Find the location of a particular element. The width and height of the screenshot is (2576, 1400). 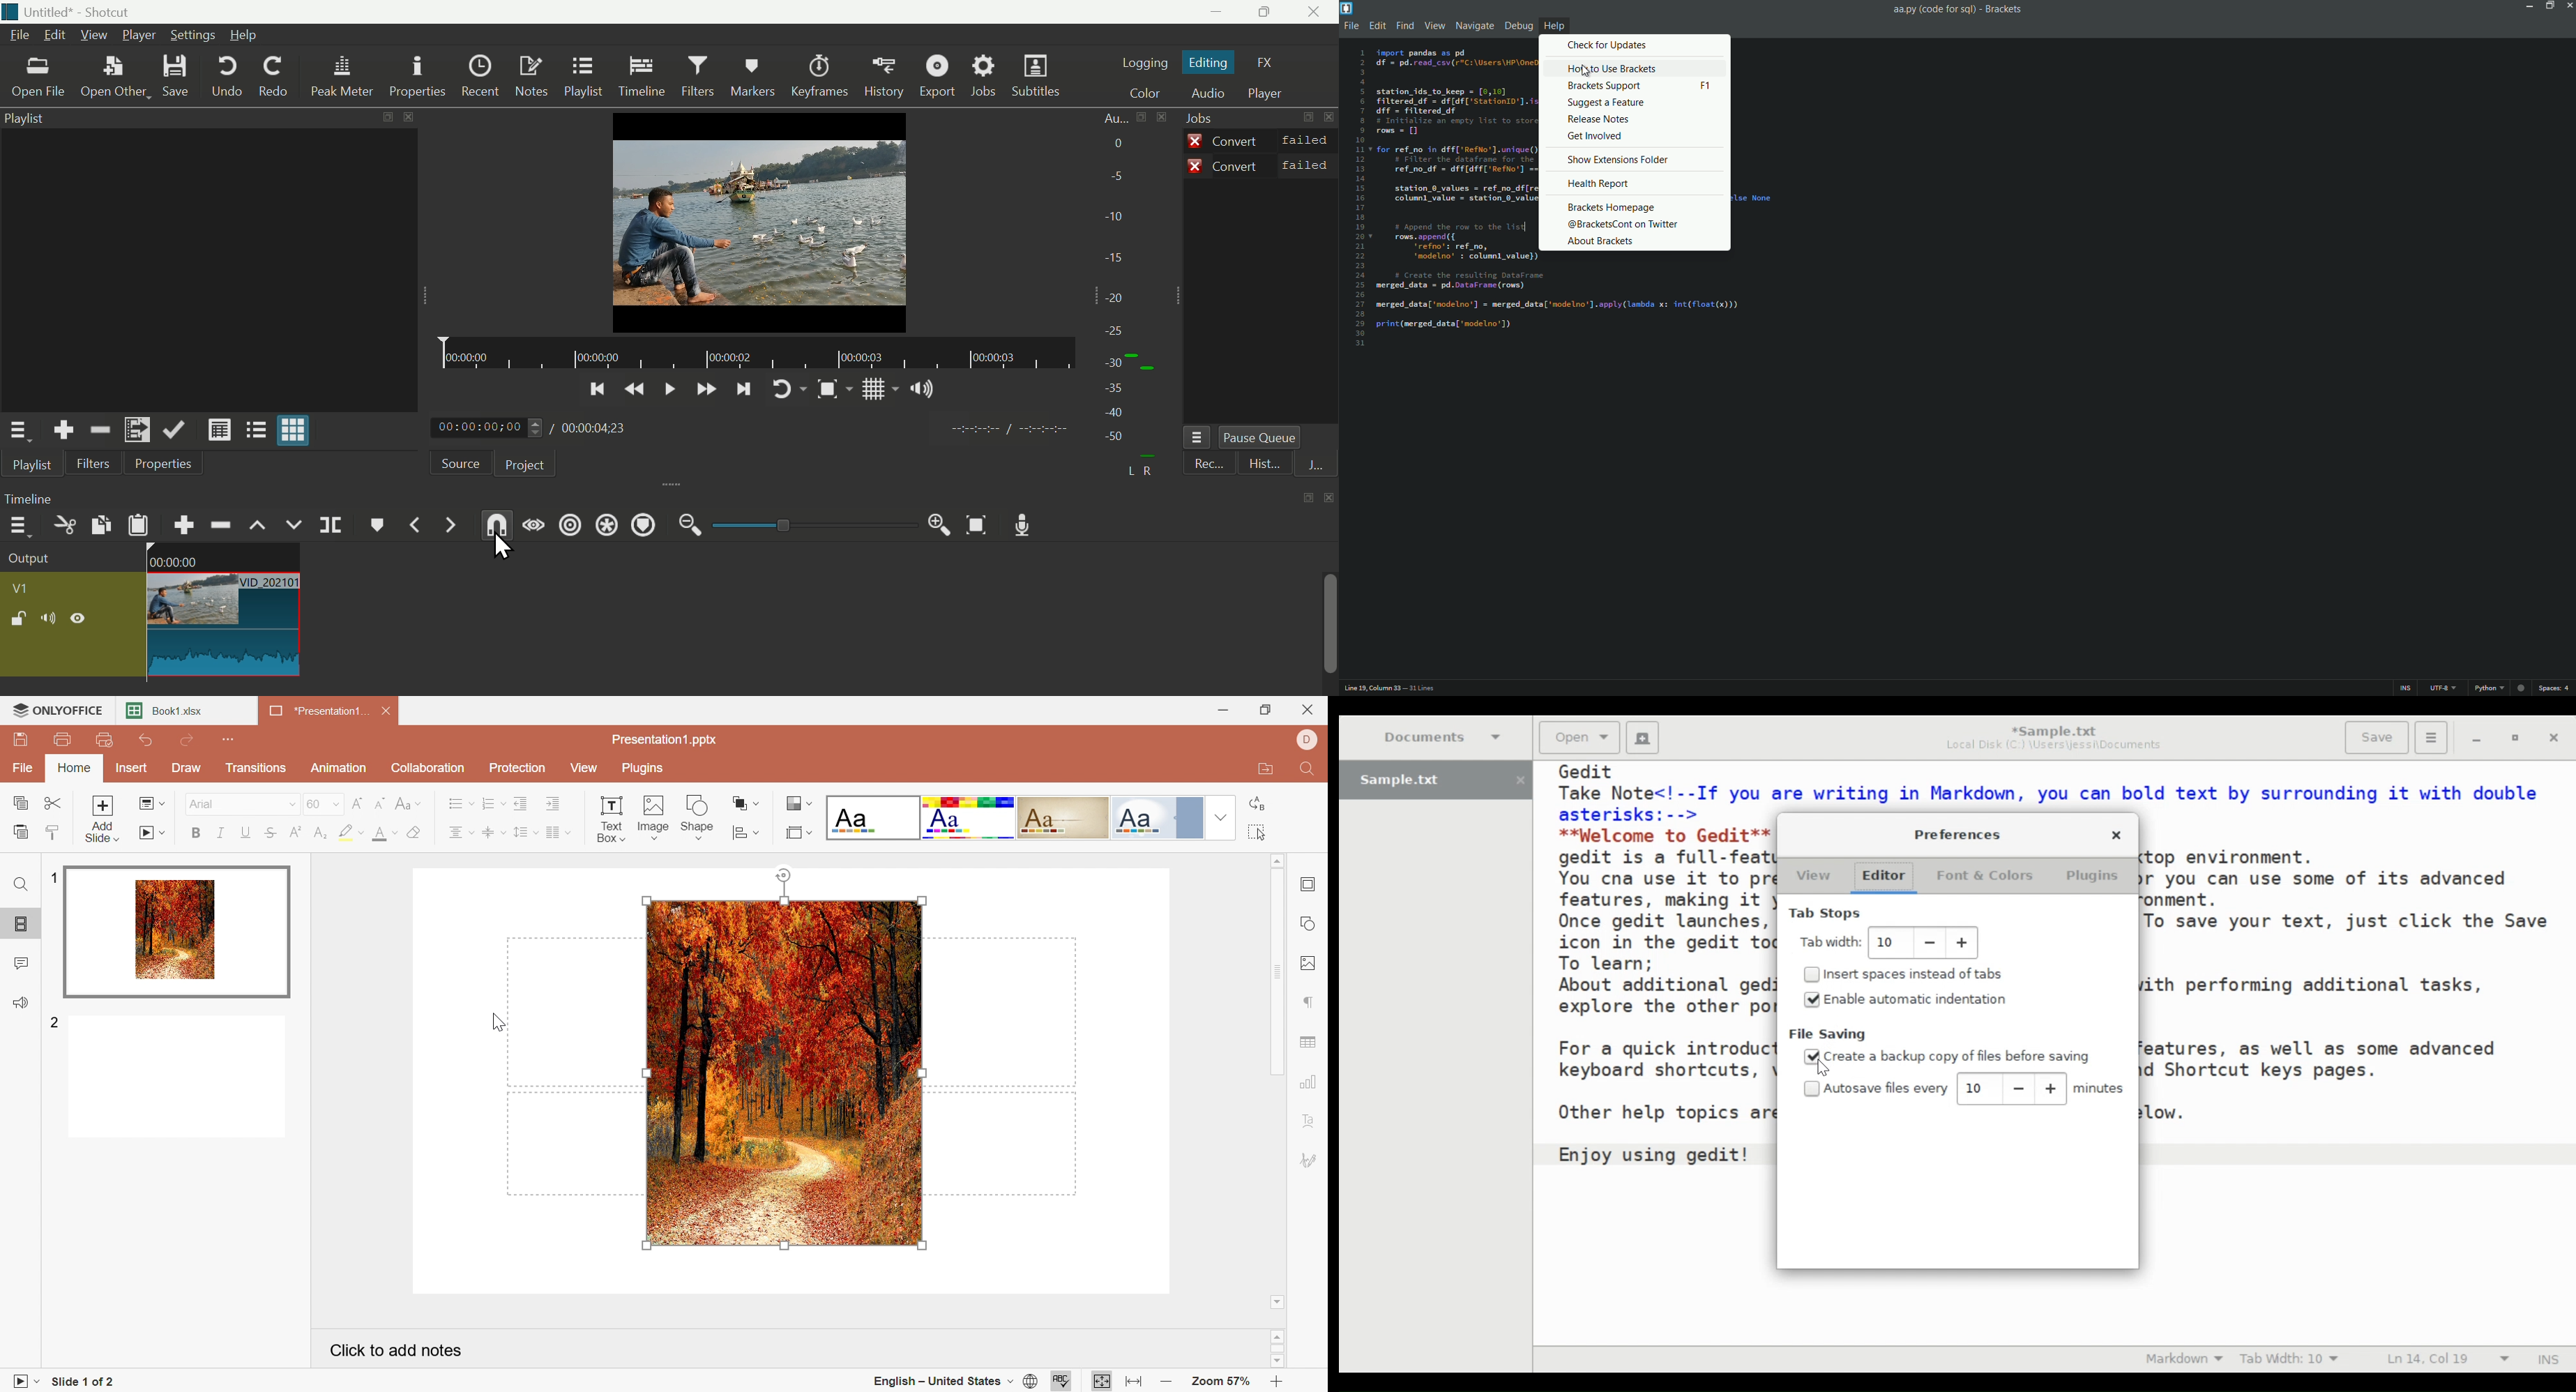

Ln 14, Col 19 is located at coordinates (2446, 1358).